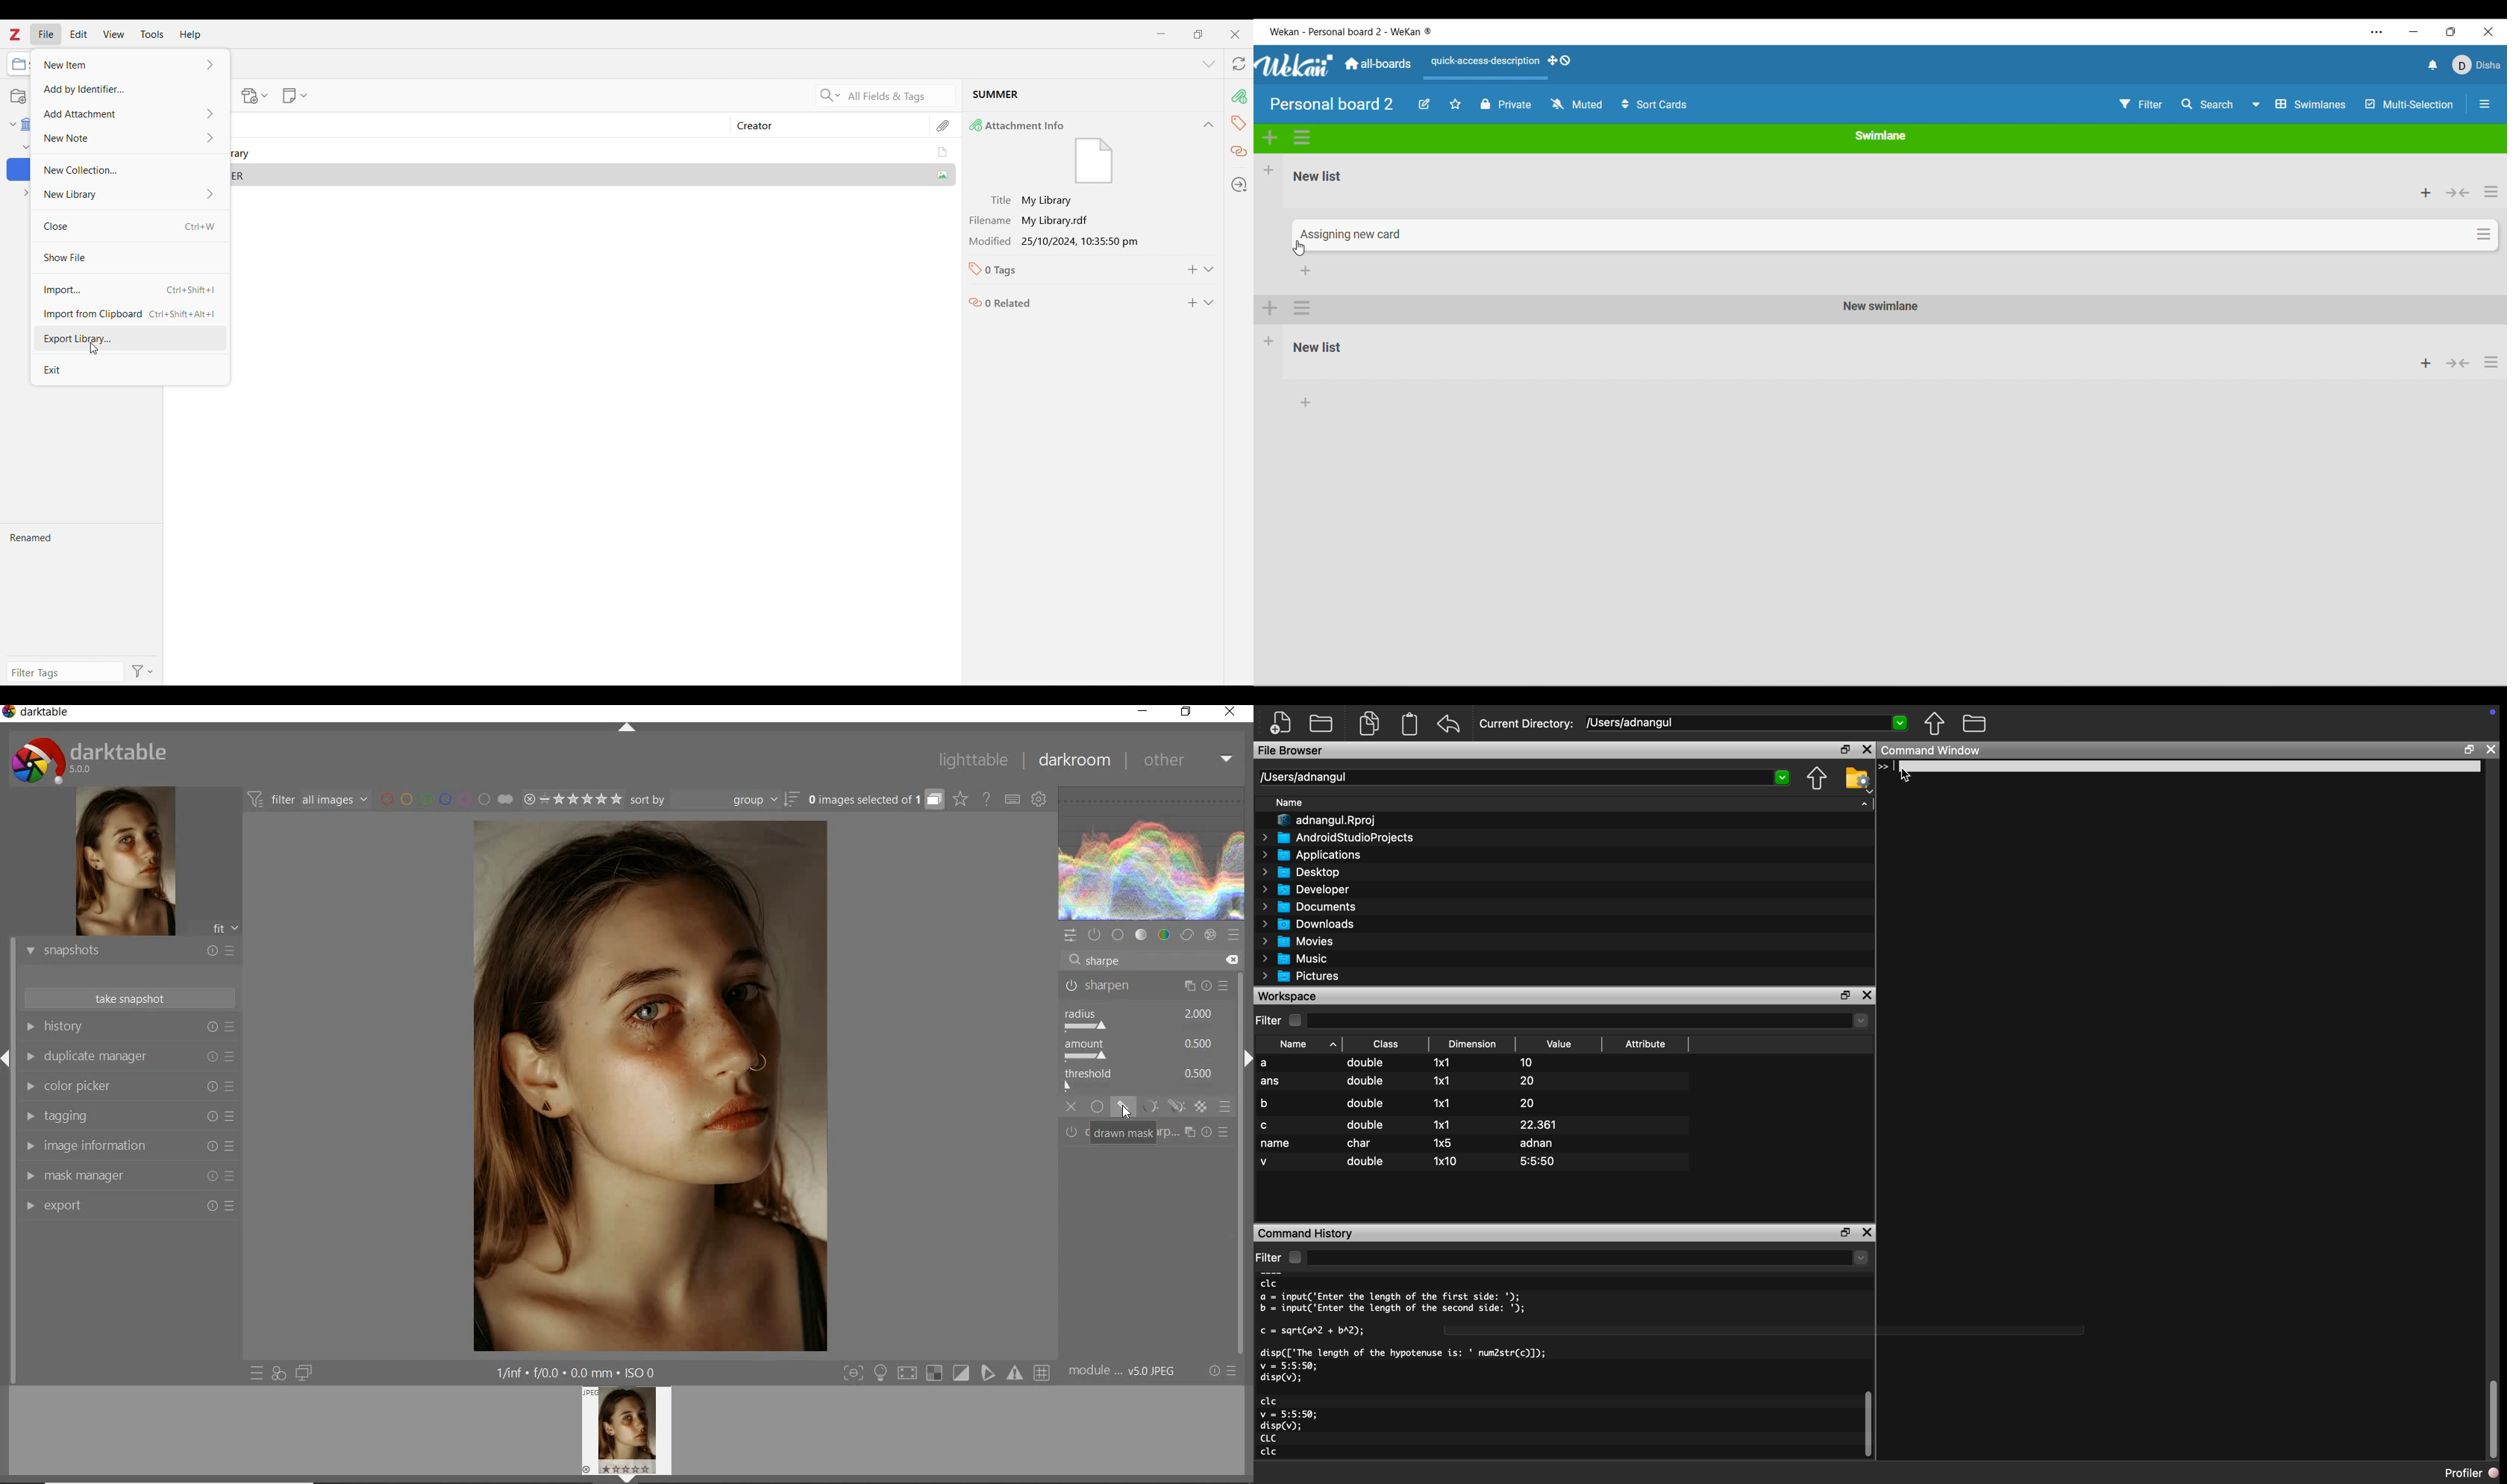  I want to click on toggle modes, so click(947, 1373).